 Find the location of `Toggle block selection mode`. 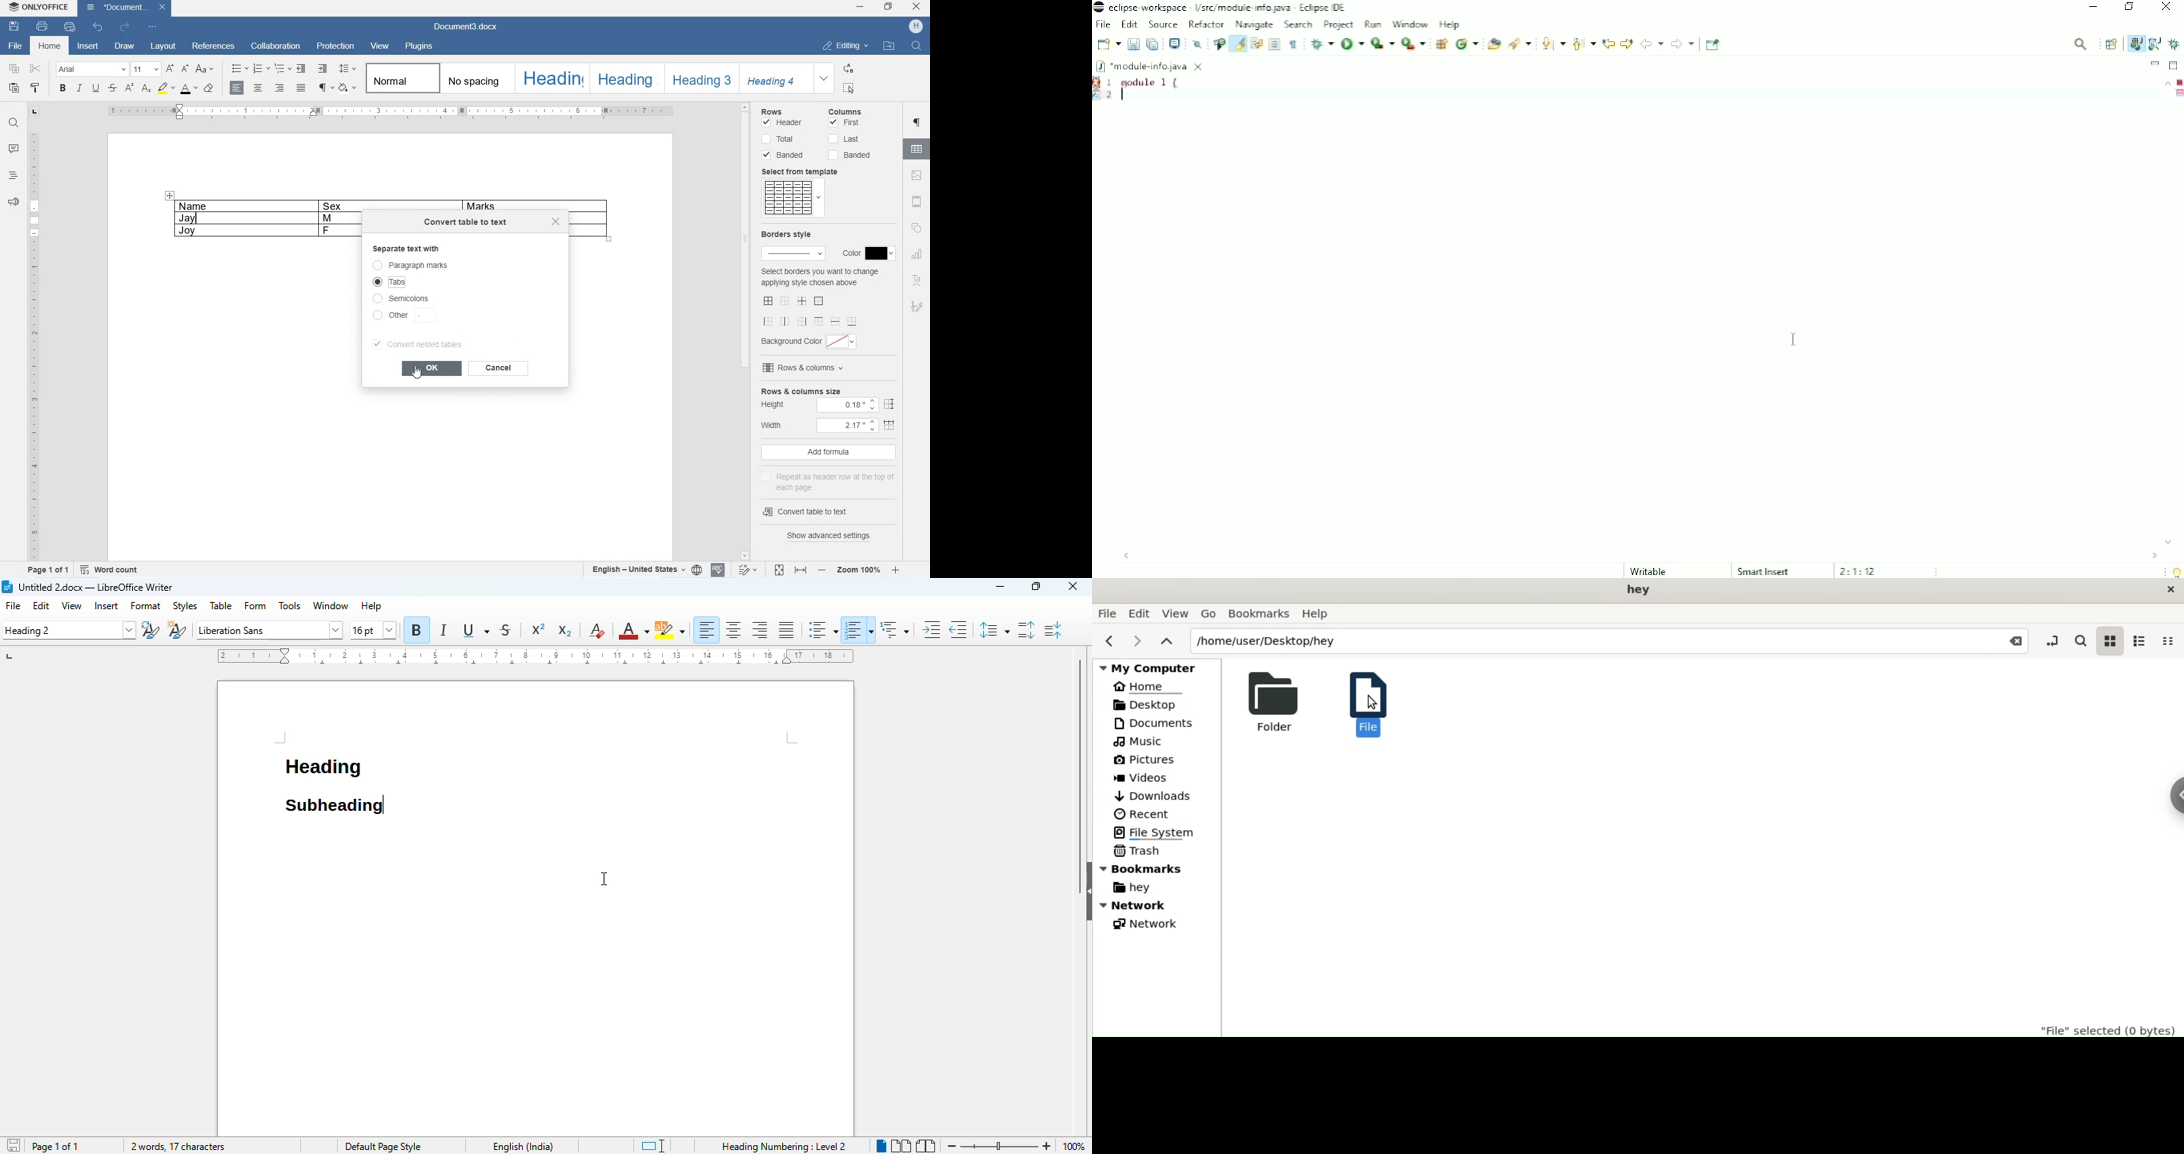

Toggle block selection mode is located at coordinates (1275, 44).